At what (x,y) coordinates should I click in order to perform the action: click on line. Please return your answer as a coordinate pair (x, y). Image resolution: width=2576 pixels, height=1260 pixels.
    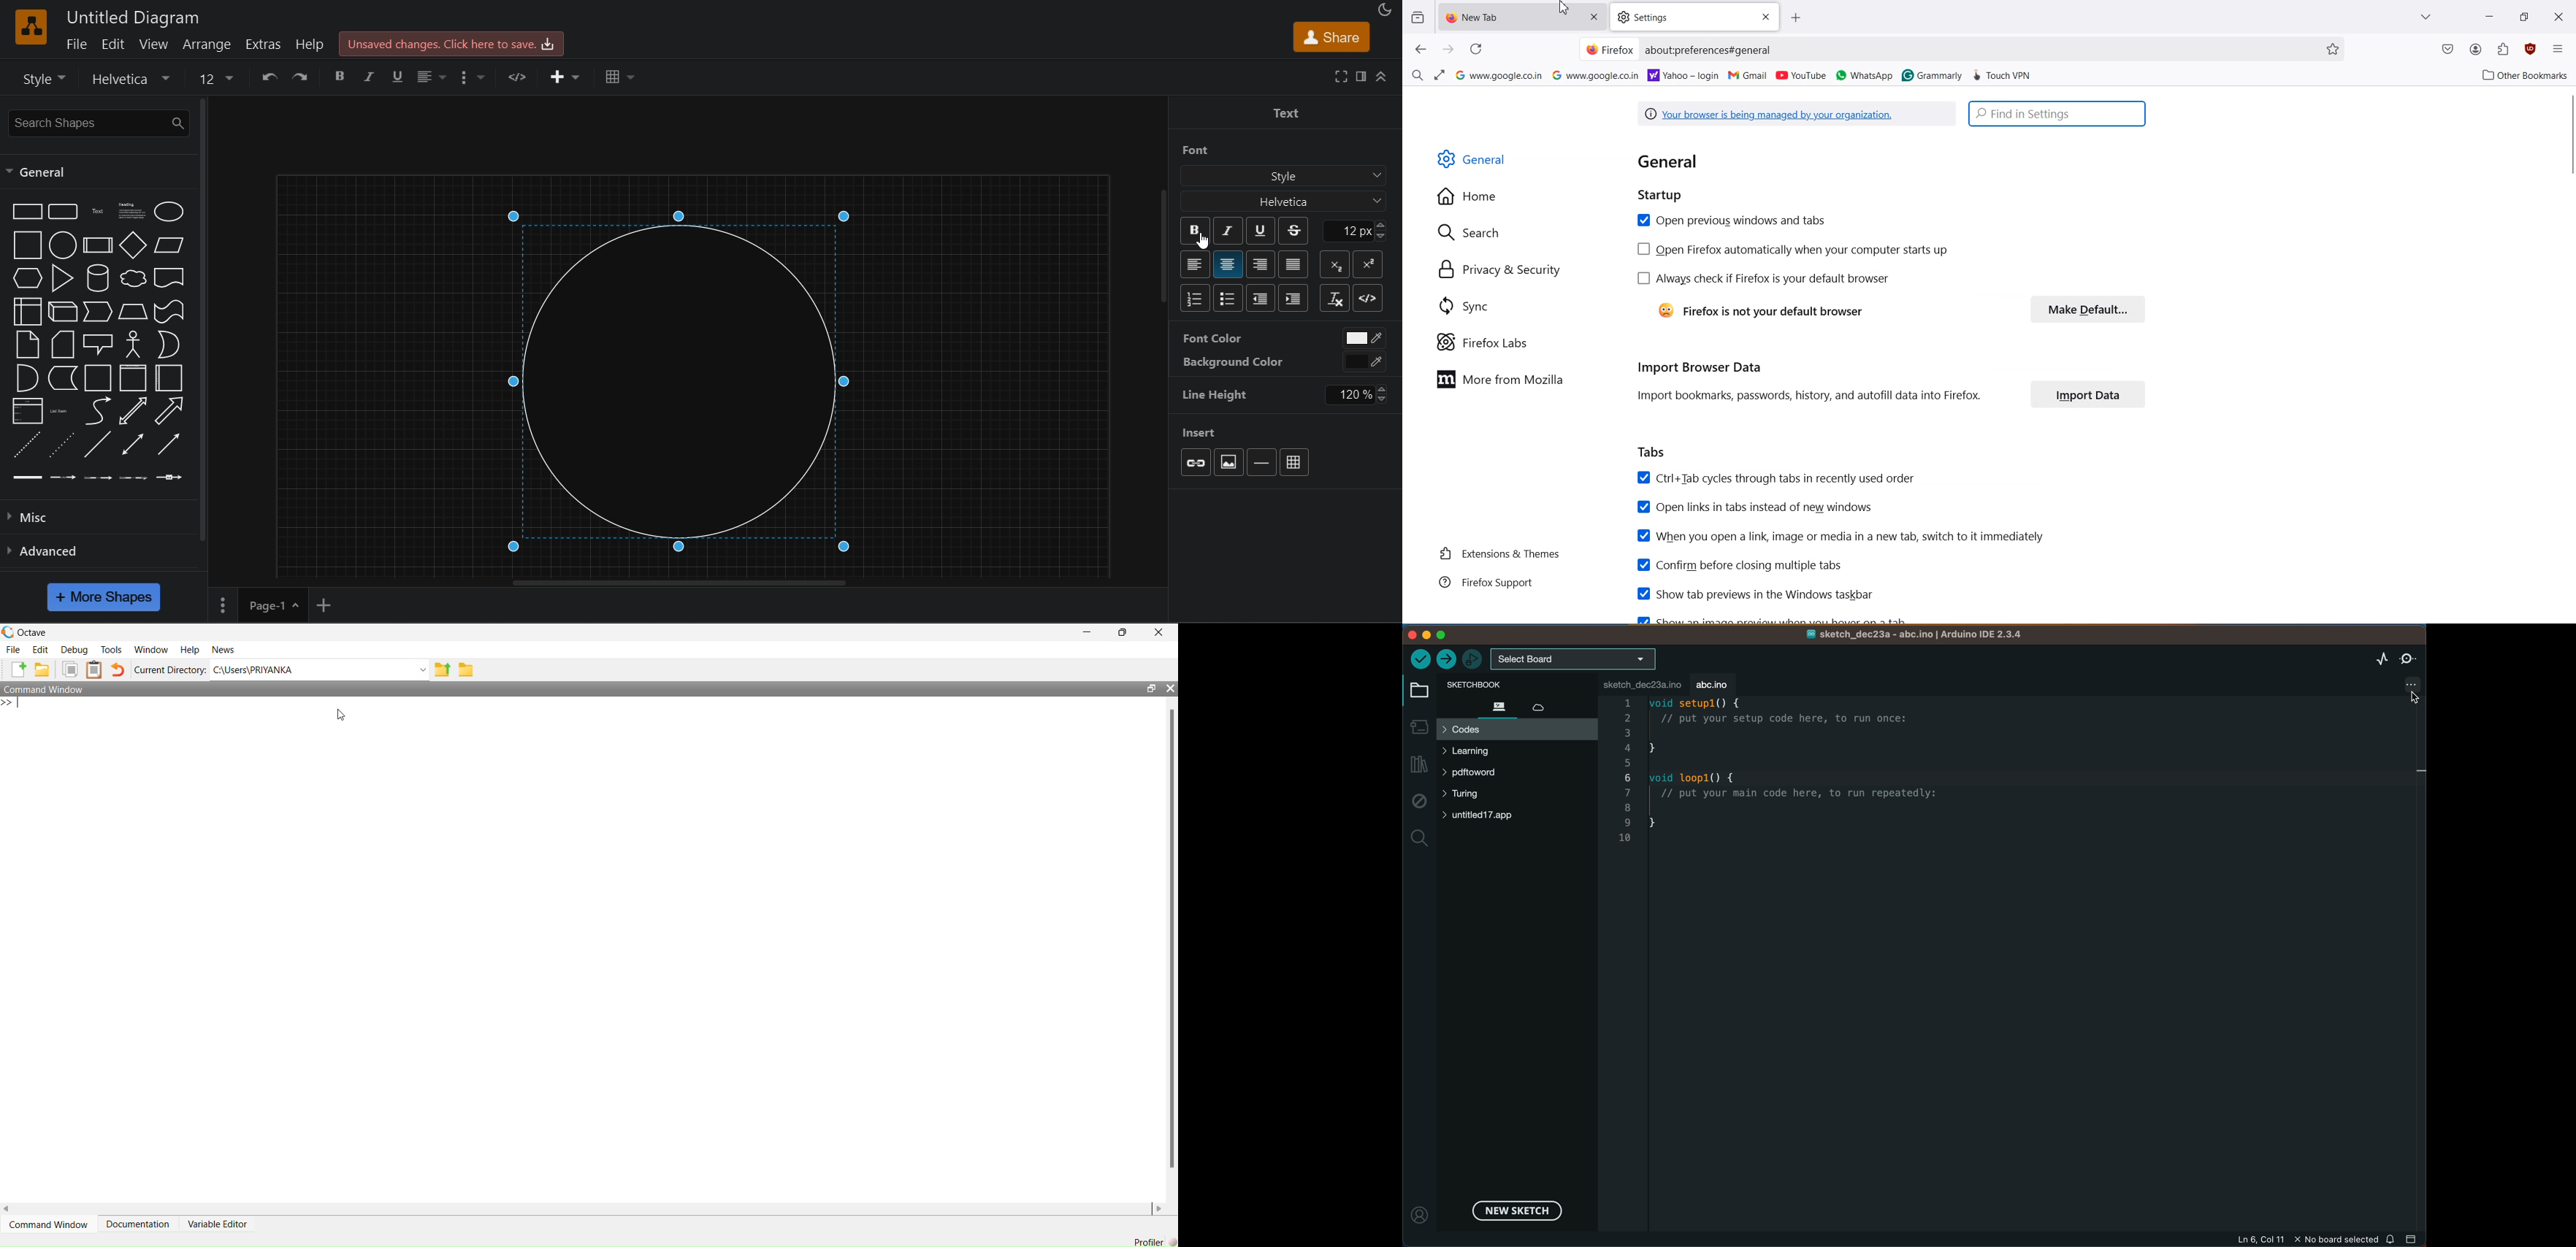
    Looking at the image, I should click on (99, 446).